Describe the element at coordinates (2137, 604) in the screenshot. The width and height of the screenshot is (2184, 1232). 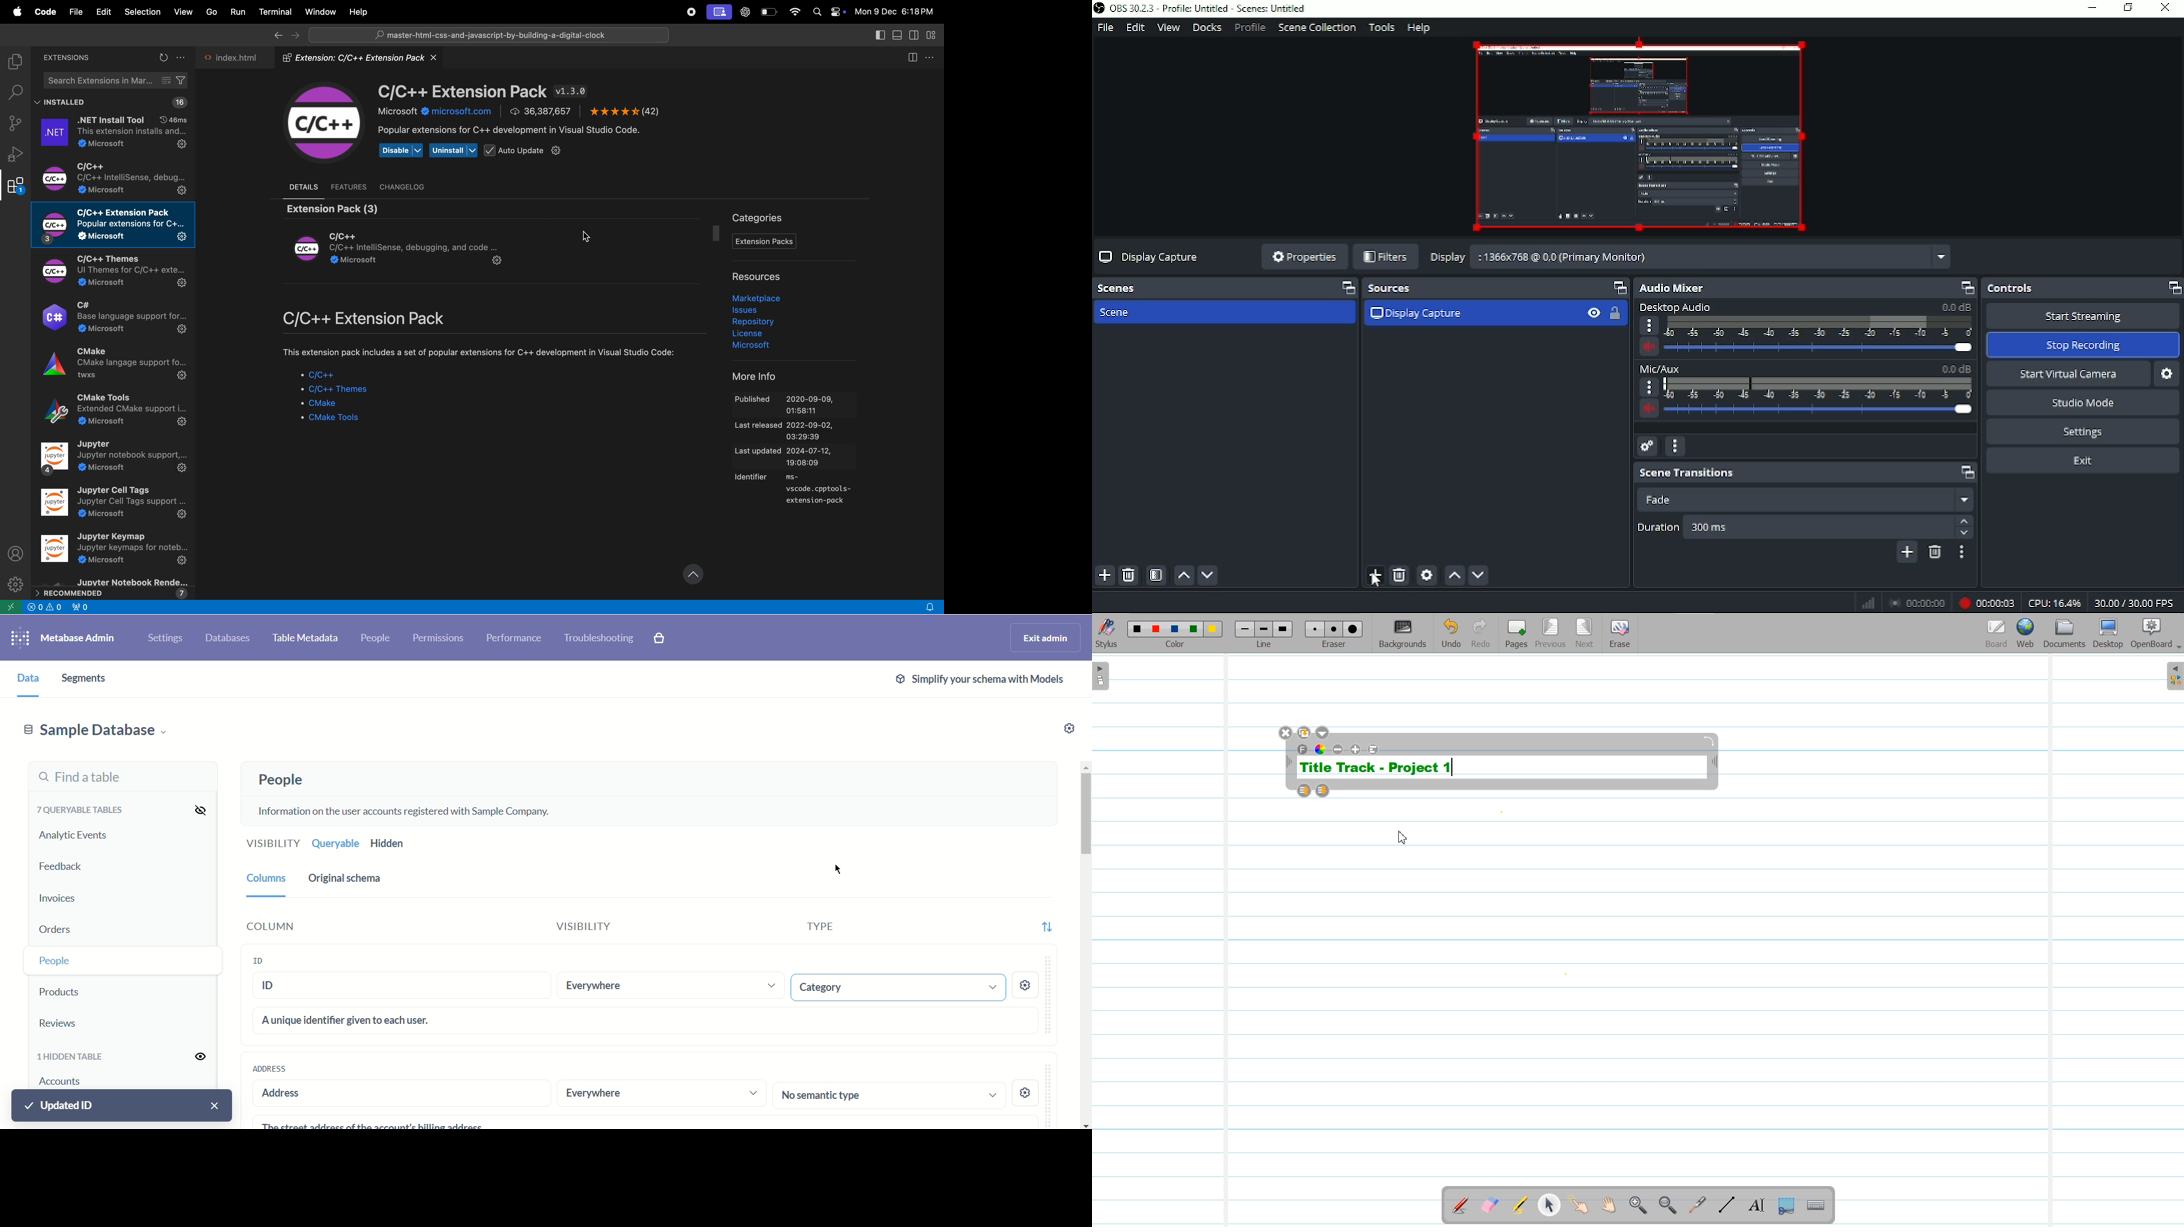
I see `30.00/30.00 FPS` at that location.